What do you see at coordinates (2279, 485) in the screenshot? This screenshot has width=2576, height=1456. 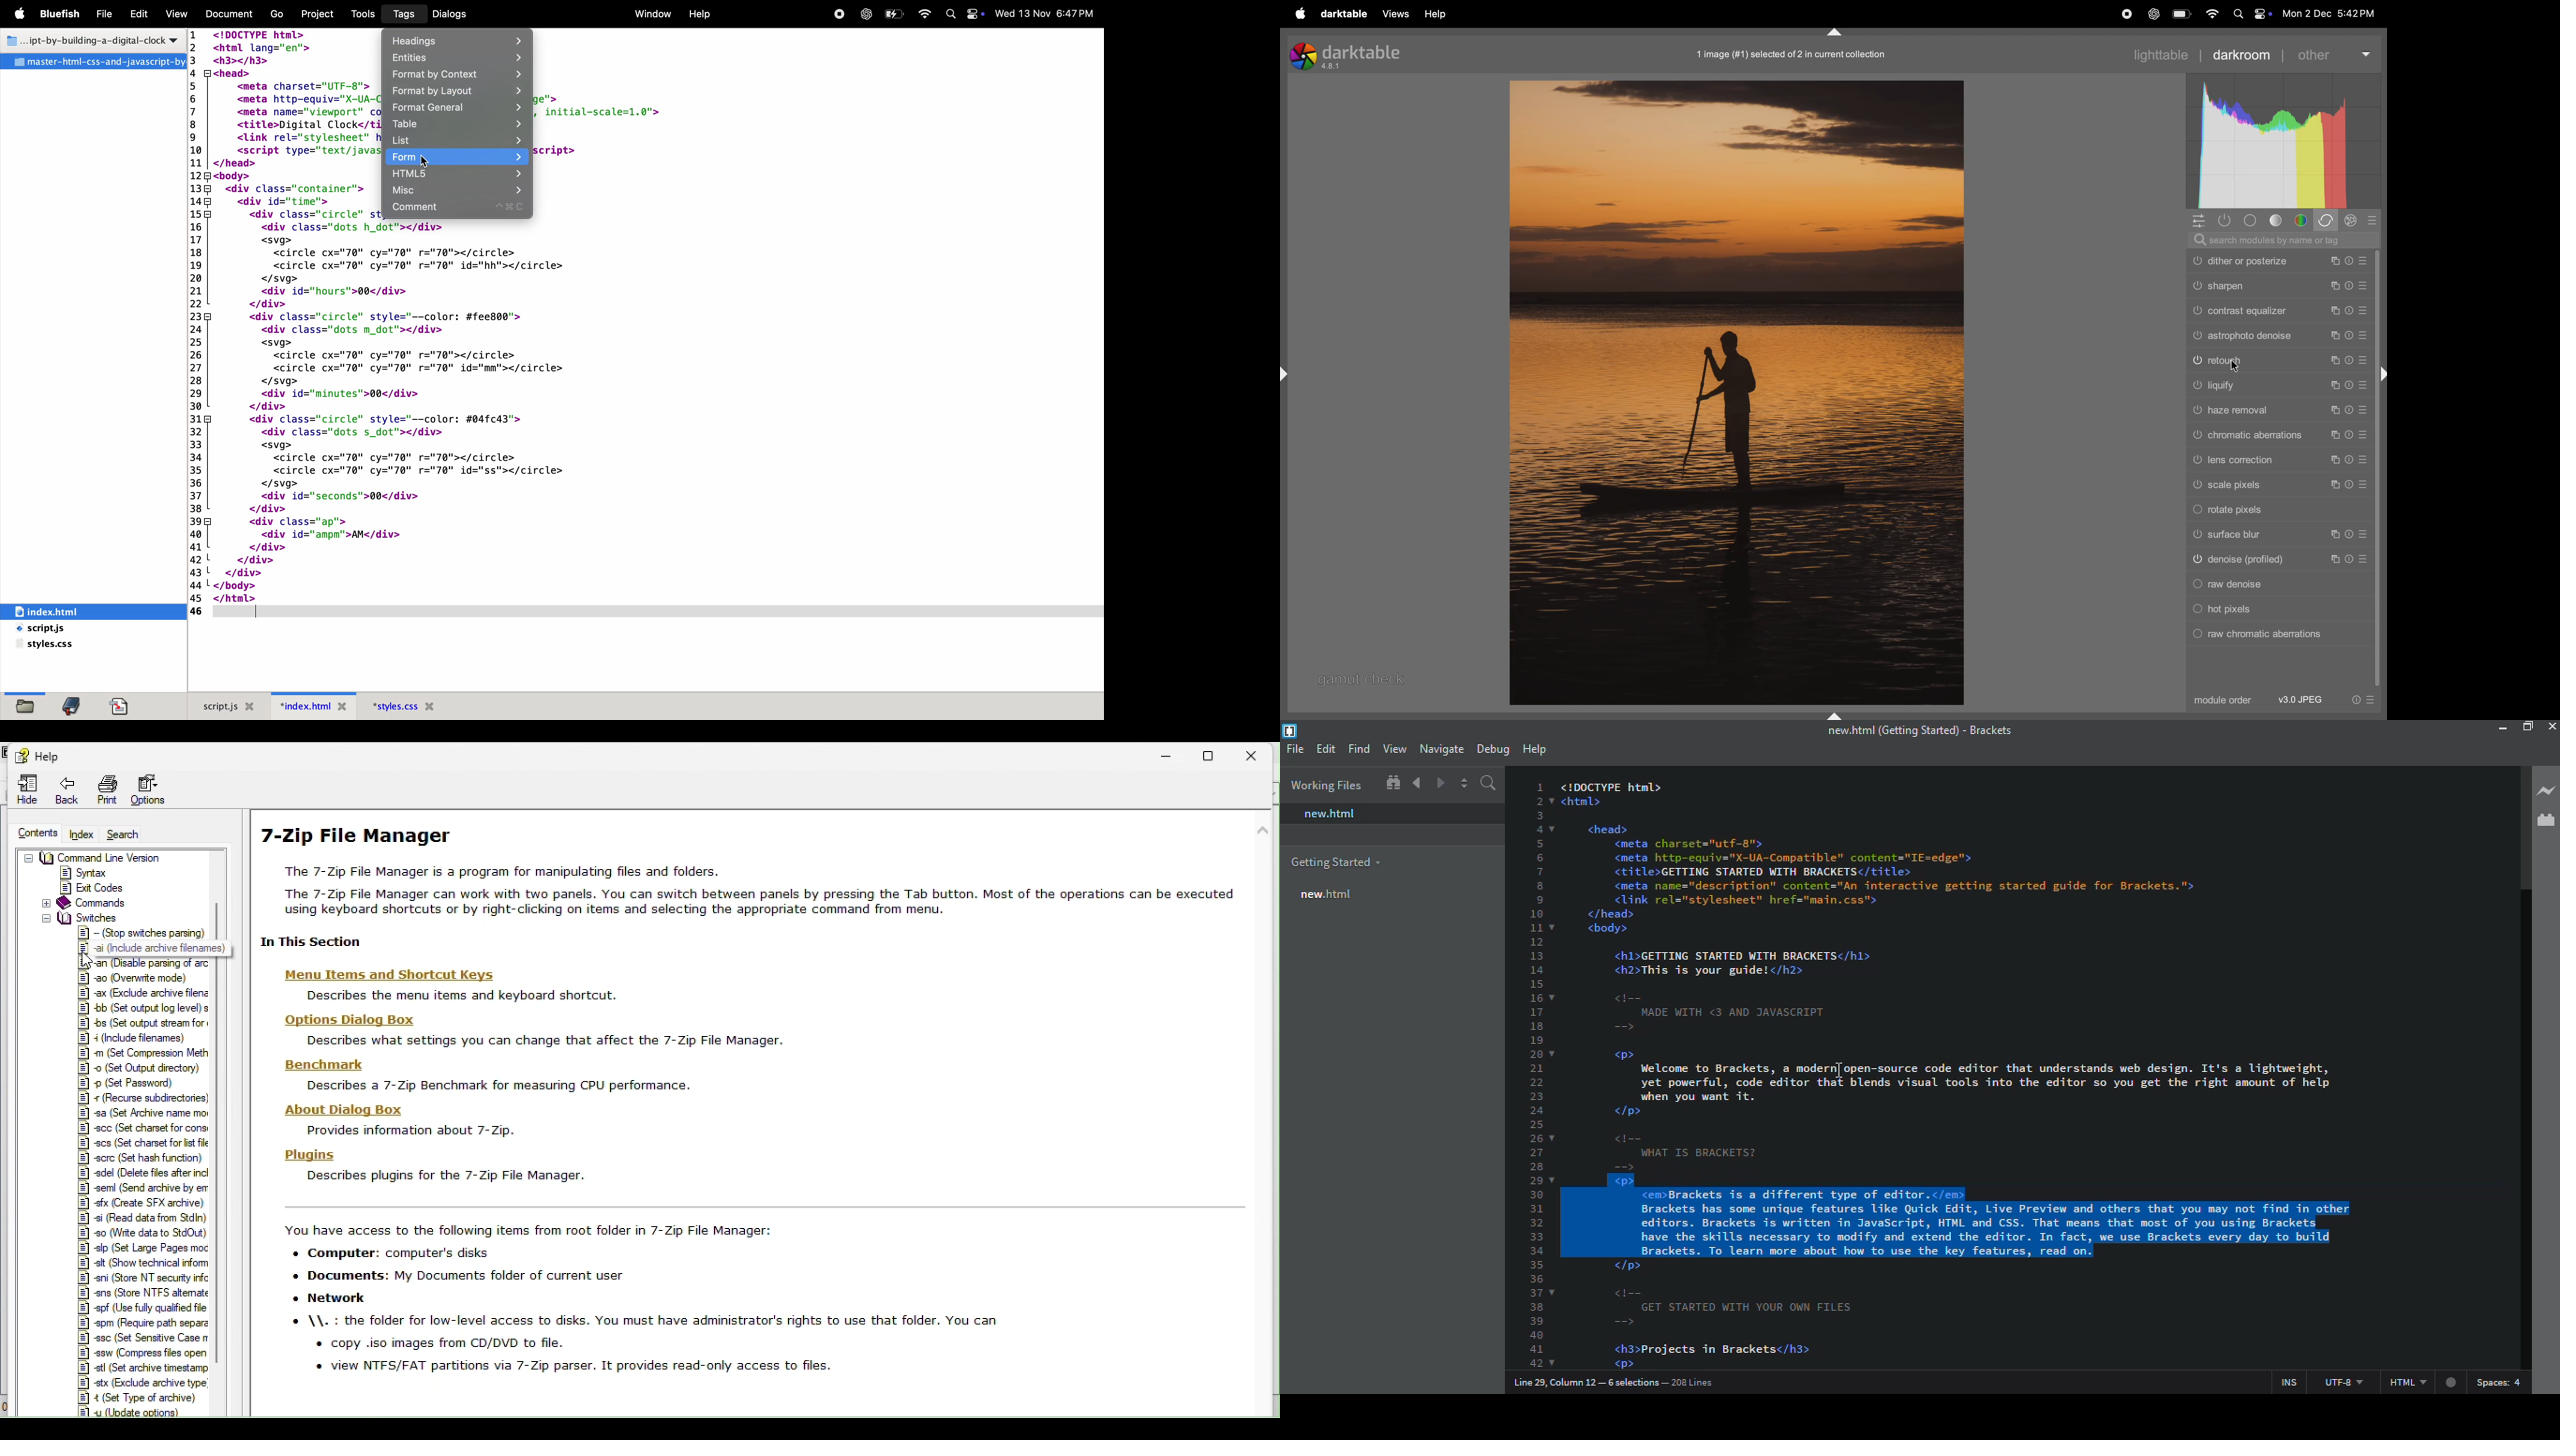 I see `scale pixels` at bounding box center [2279, 485].